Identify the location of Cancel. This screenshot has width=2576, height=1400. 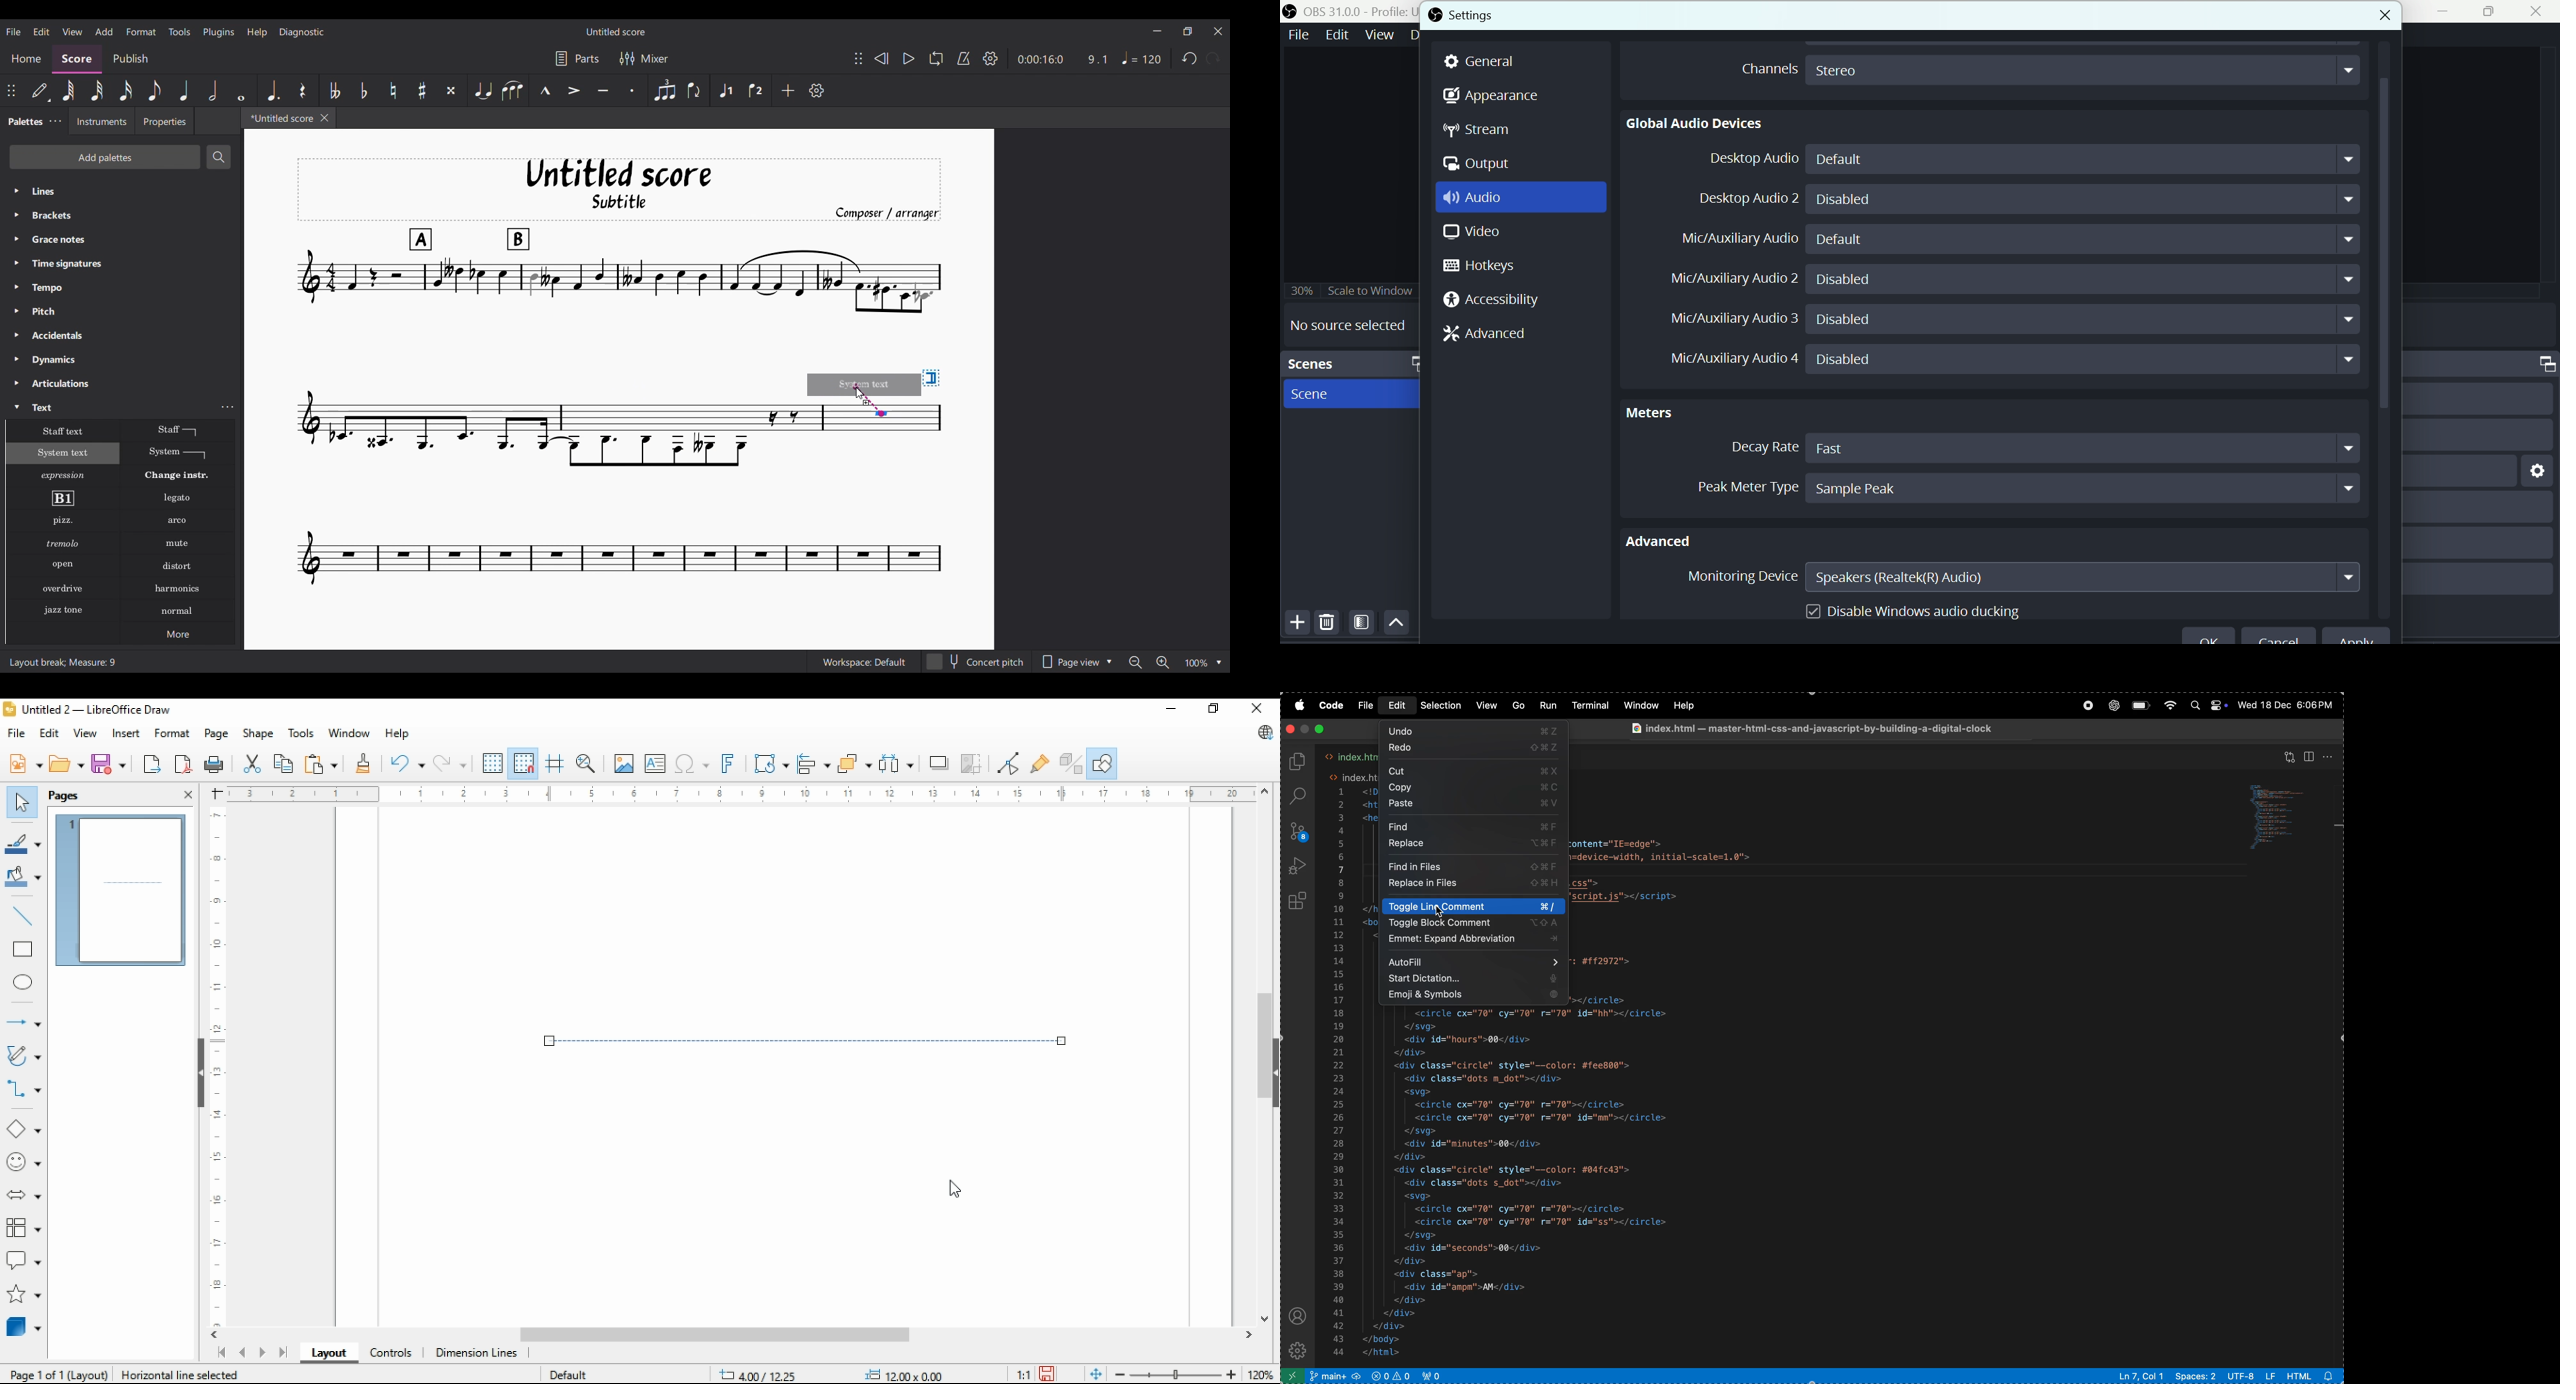
(2279, 638).